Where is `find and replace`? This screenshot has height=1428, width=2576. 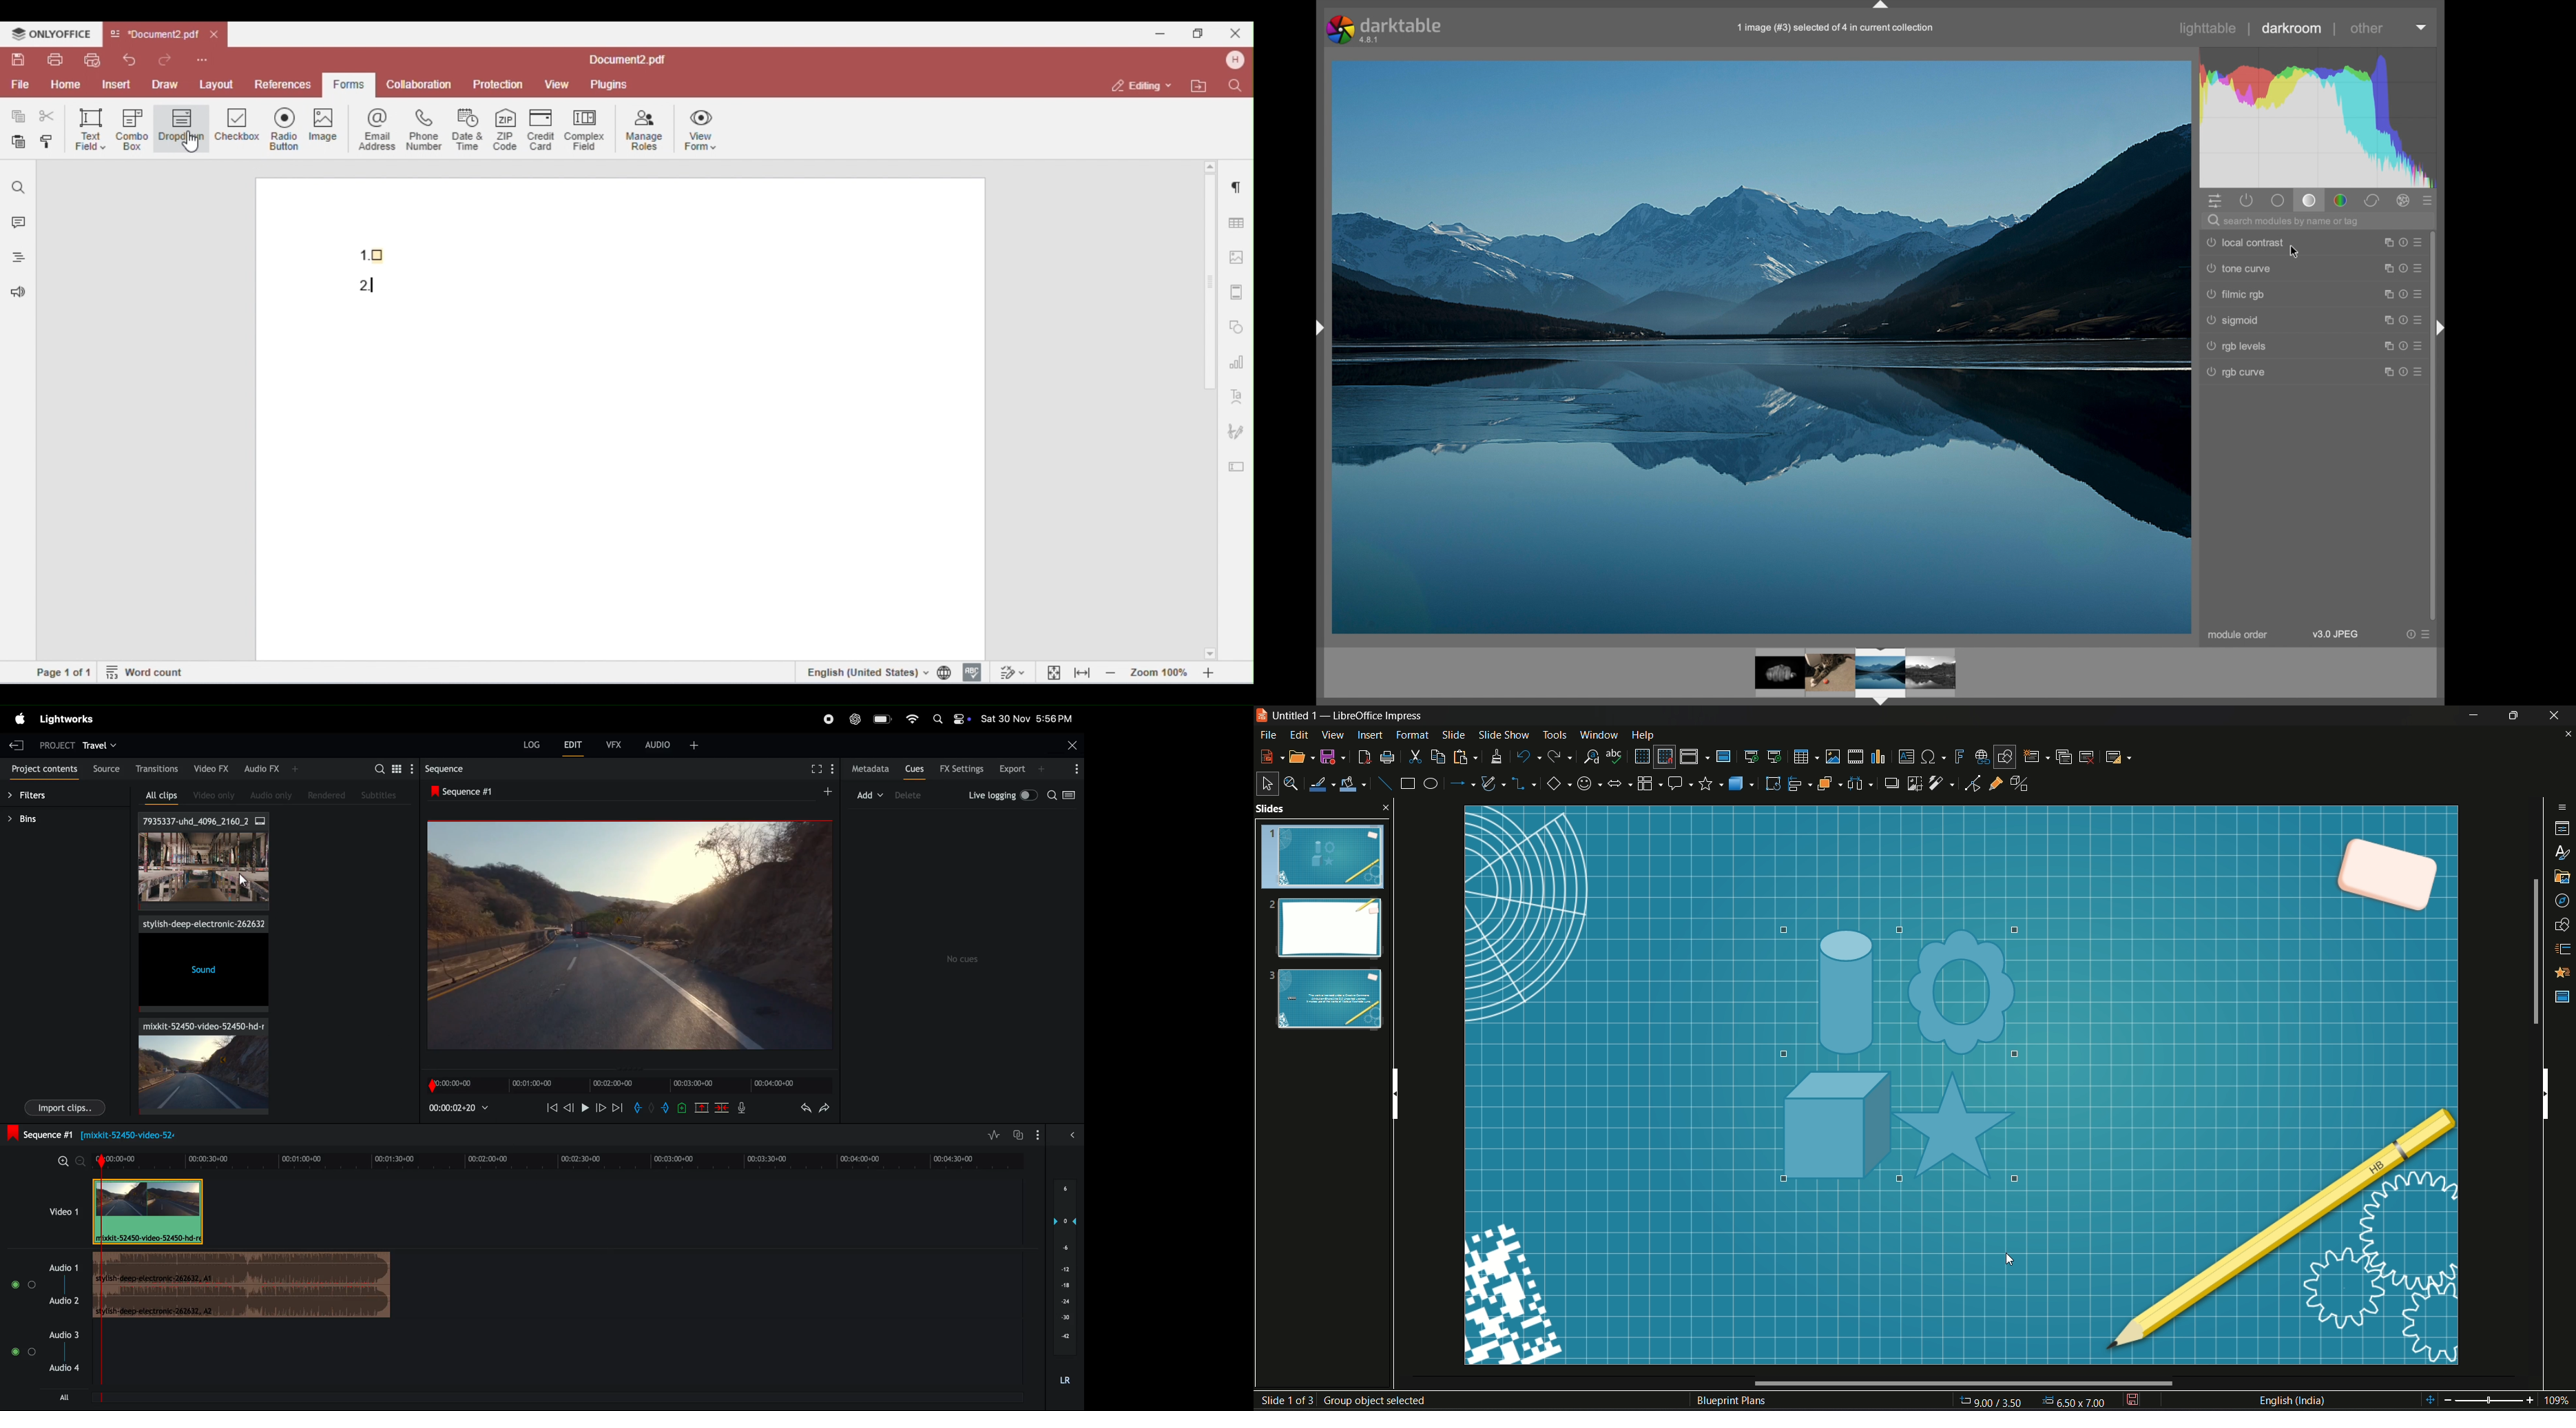 find and replace is located at coordinates (1590, 756).